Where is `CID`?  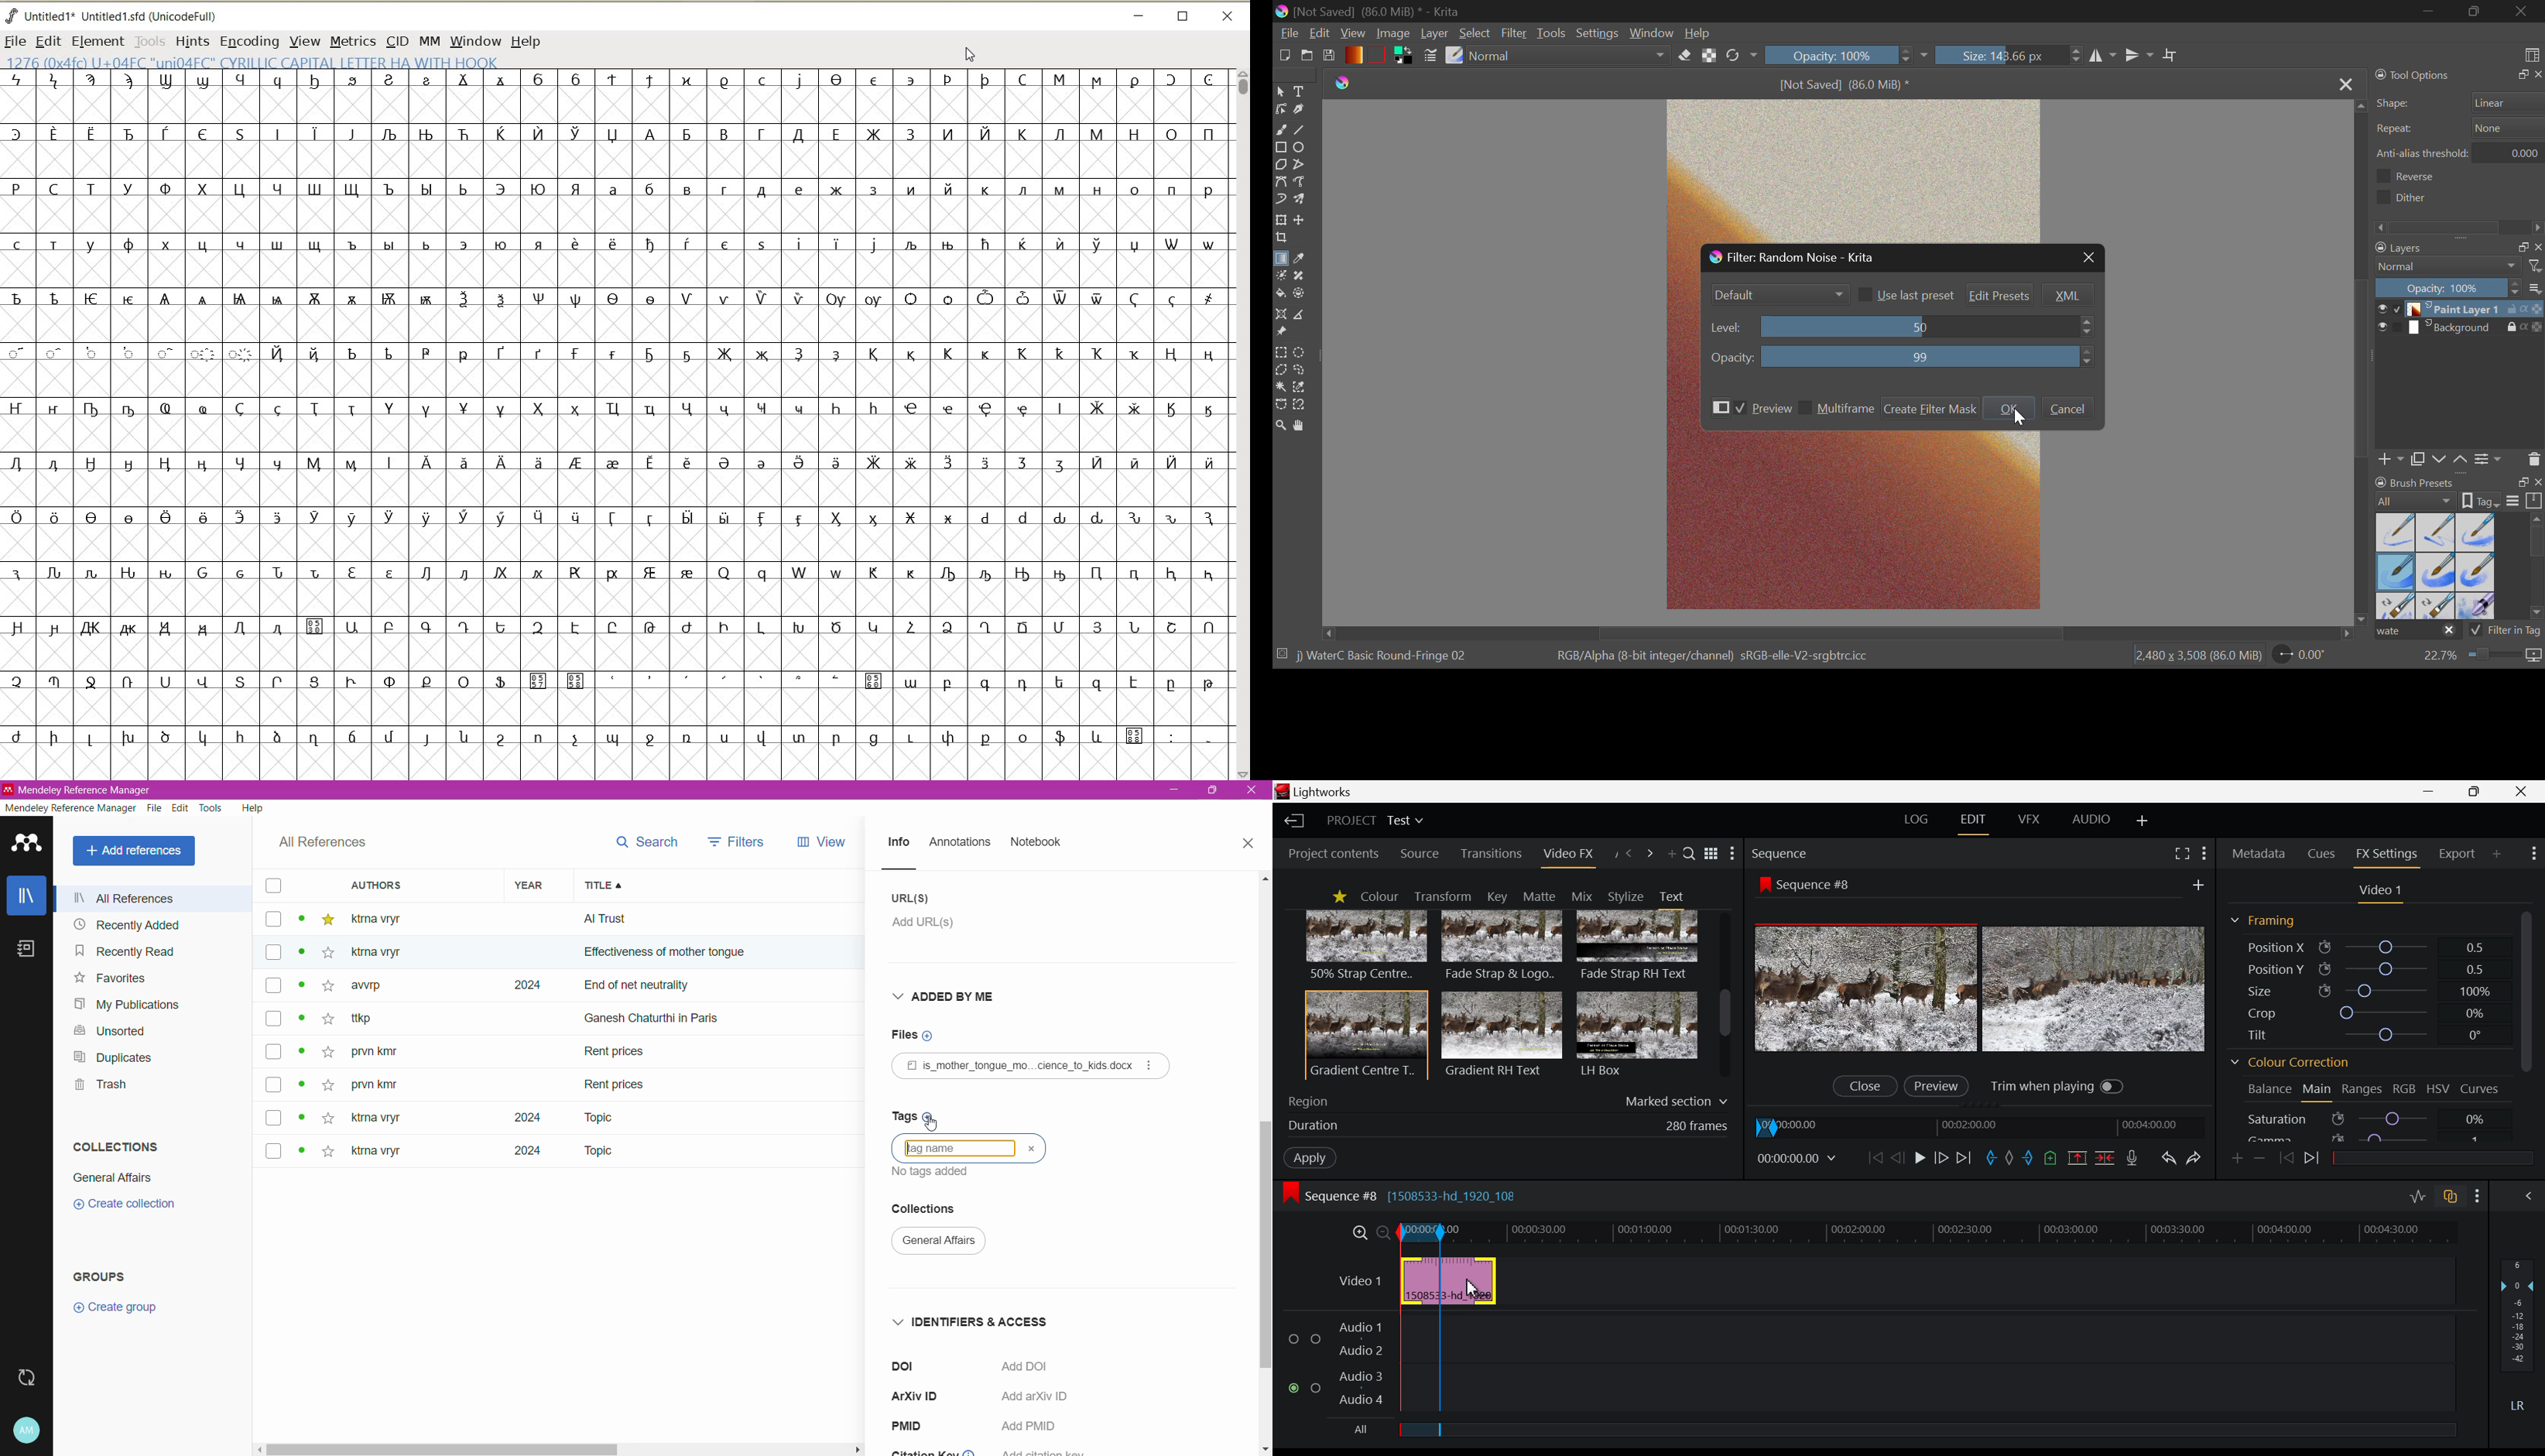
CID is located at coordinates (398, 40).